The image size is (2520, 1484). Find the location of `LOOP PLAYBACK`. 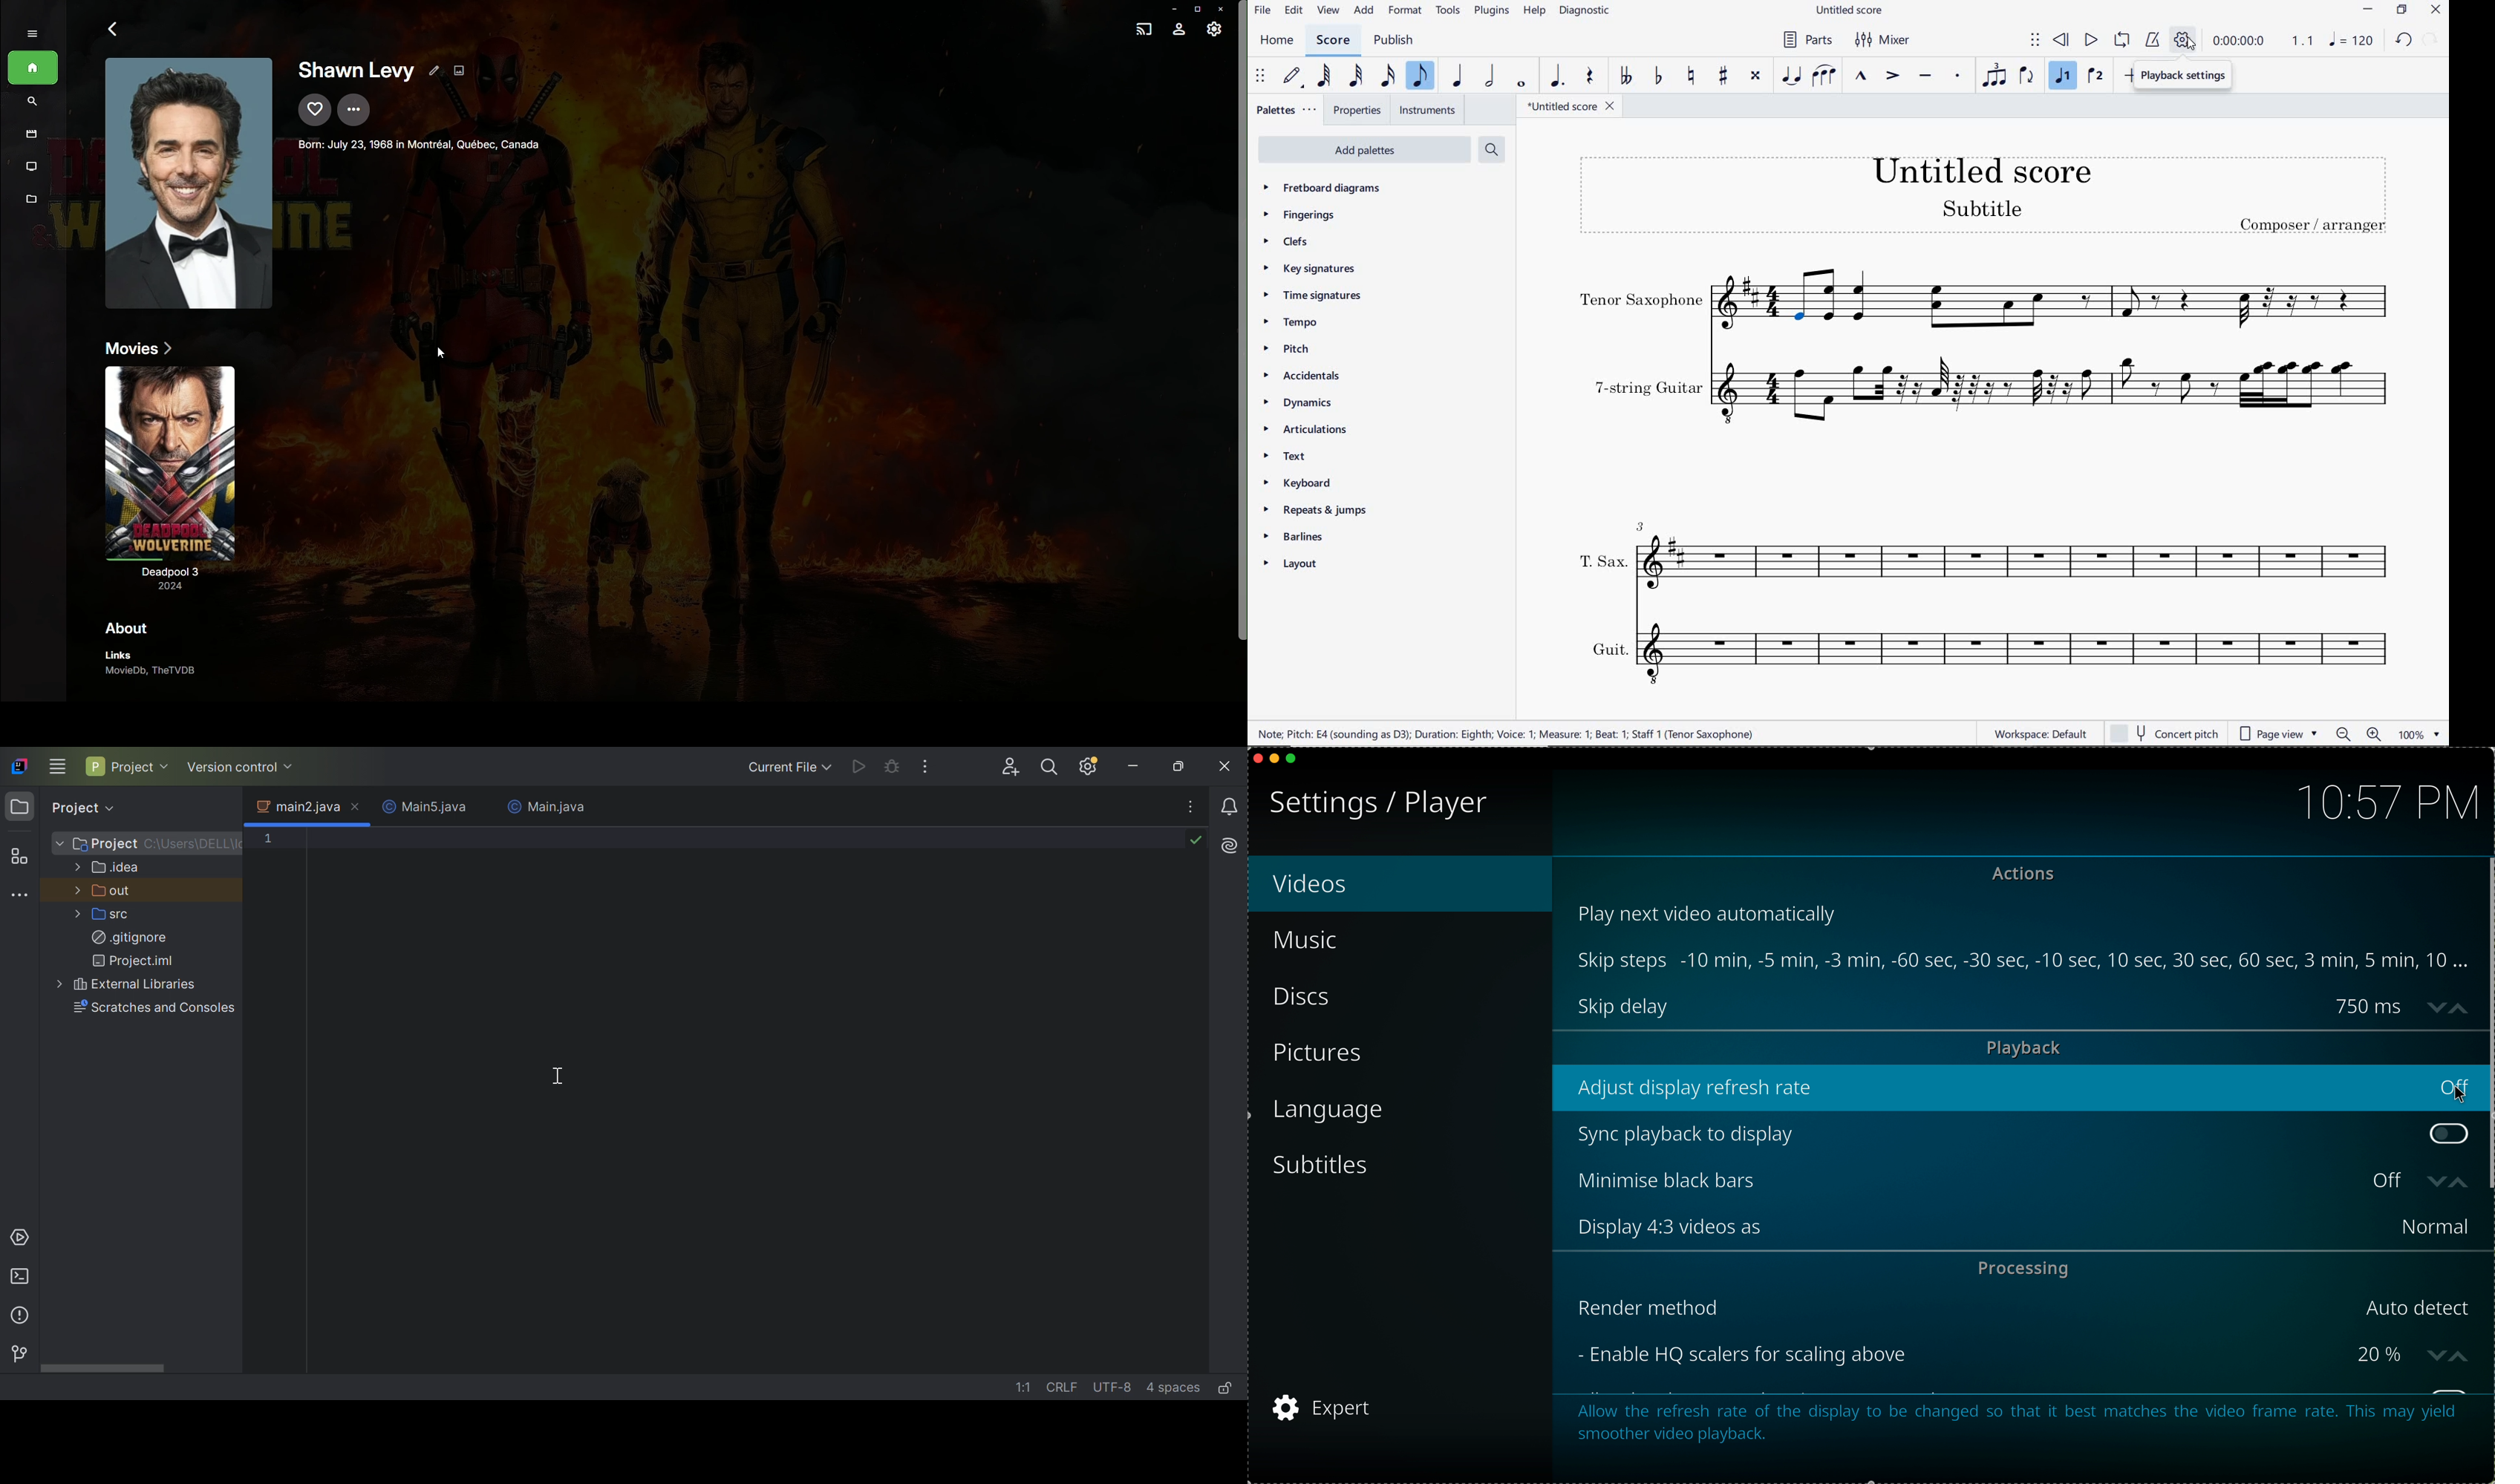

LOOP PLAYBACK is located at coordinates (2122, 39).